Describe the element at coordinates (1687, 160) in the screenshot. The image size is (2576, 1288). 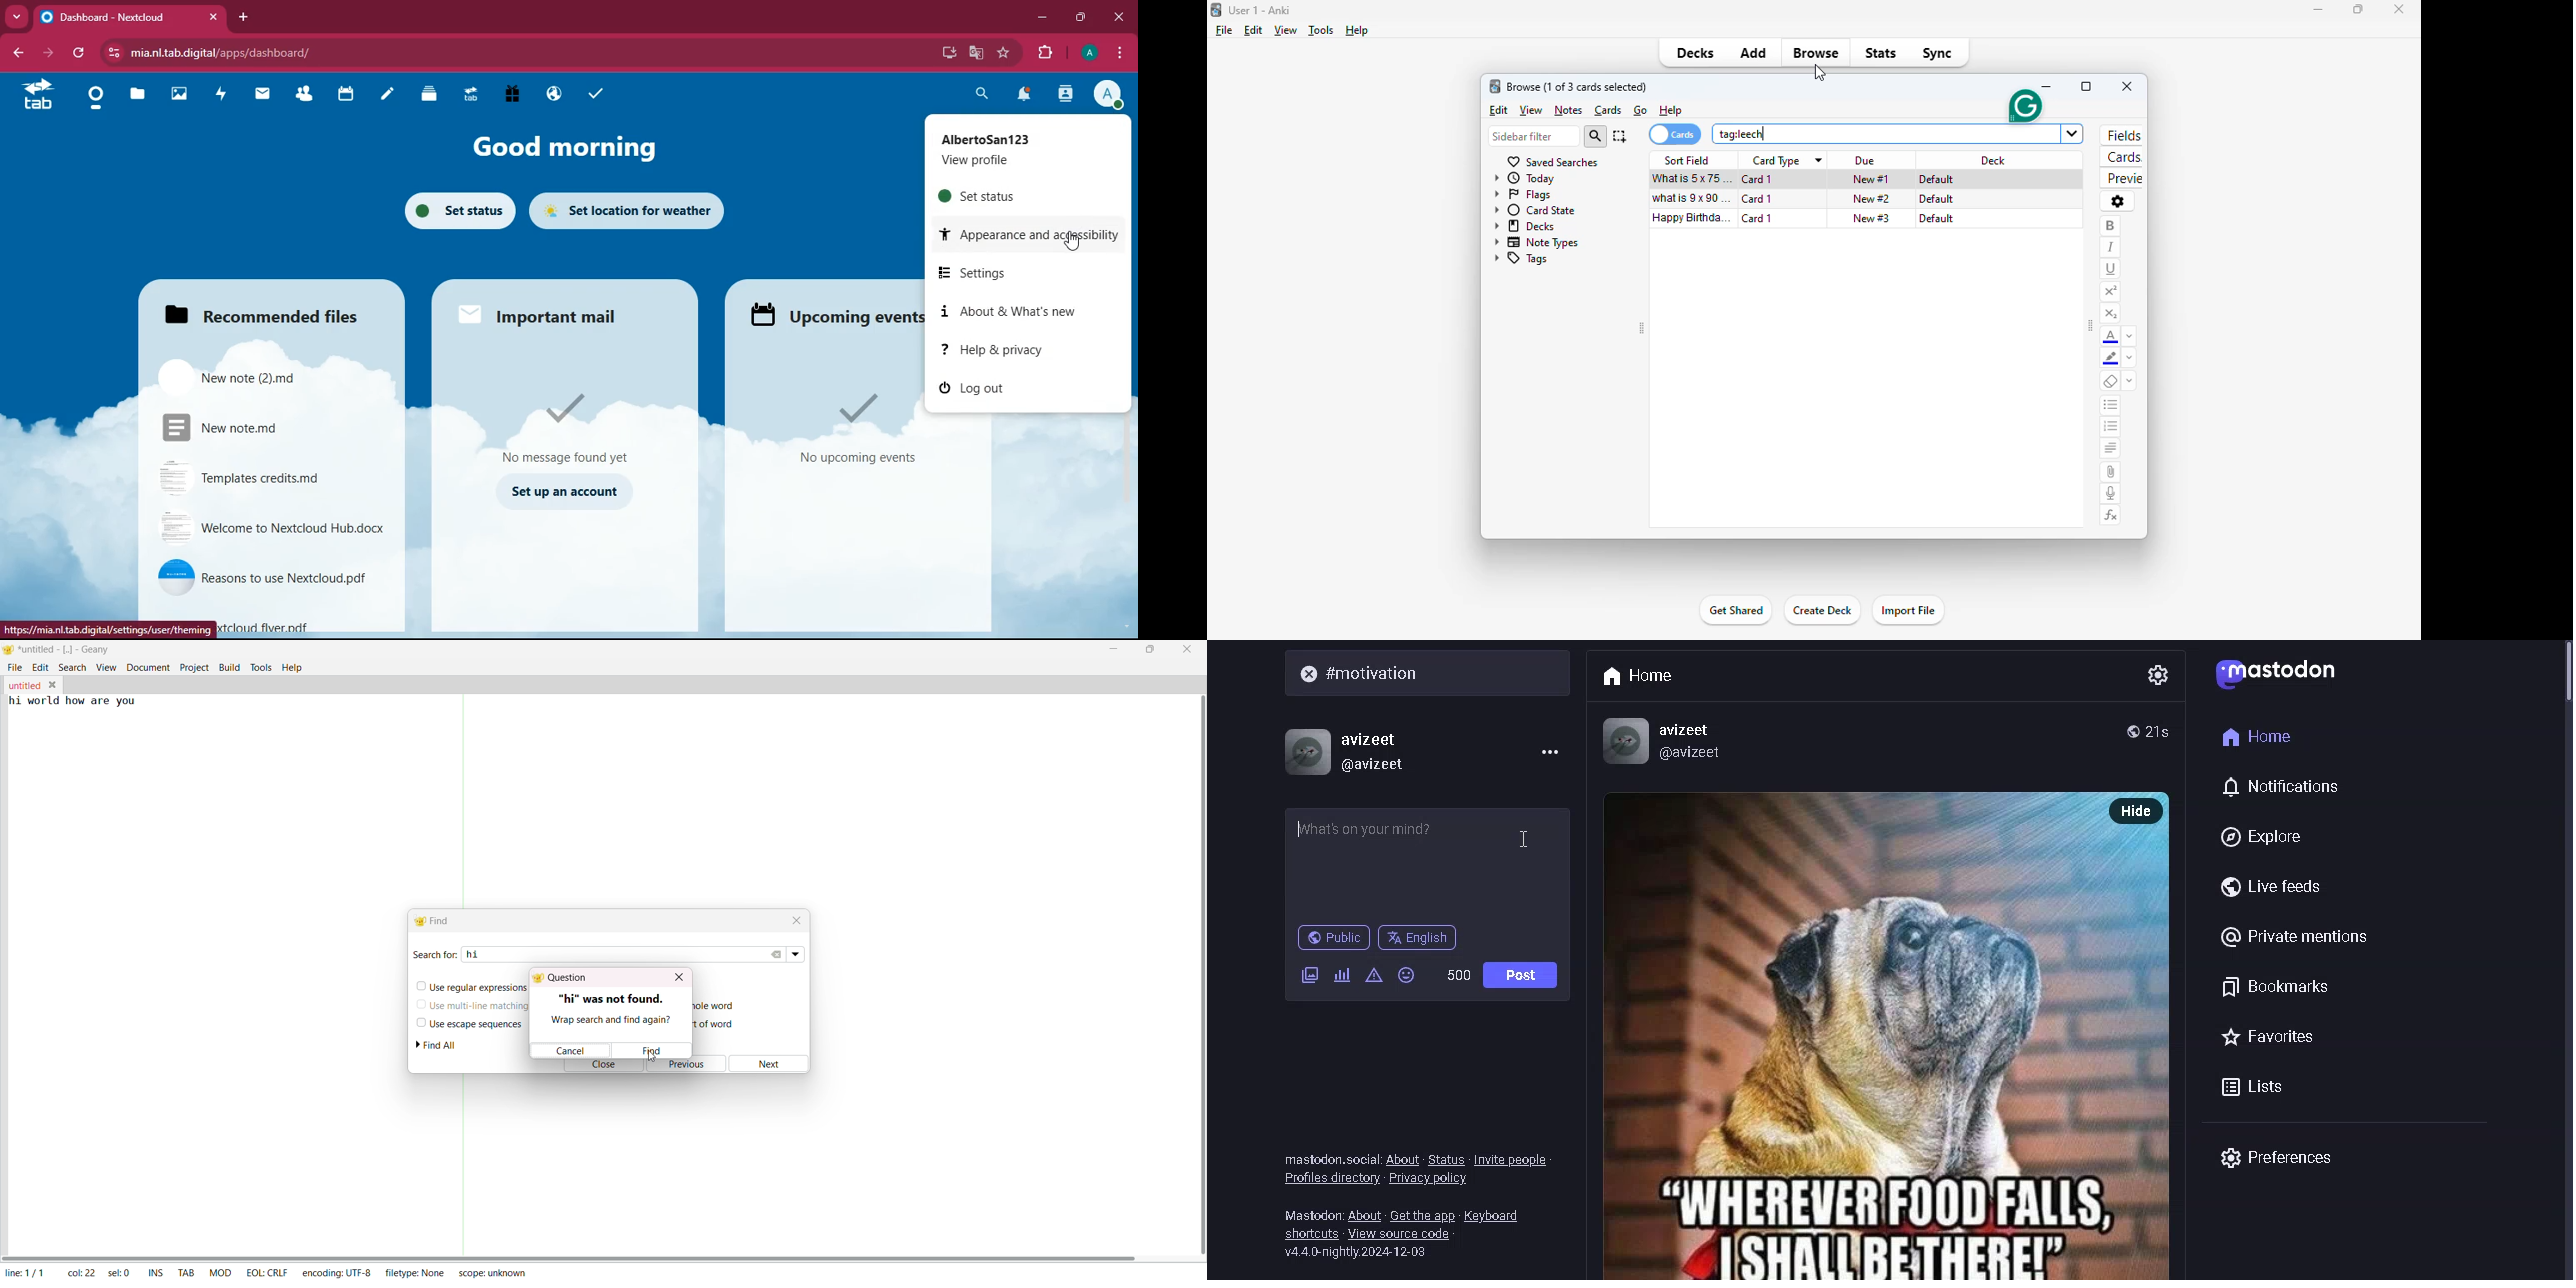
I see `sort field` at that location.